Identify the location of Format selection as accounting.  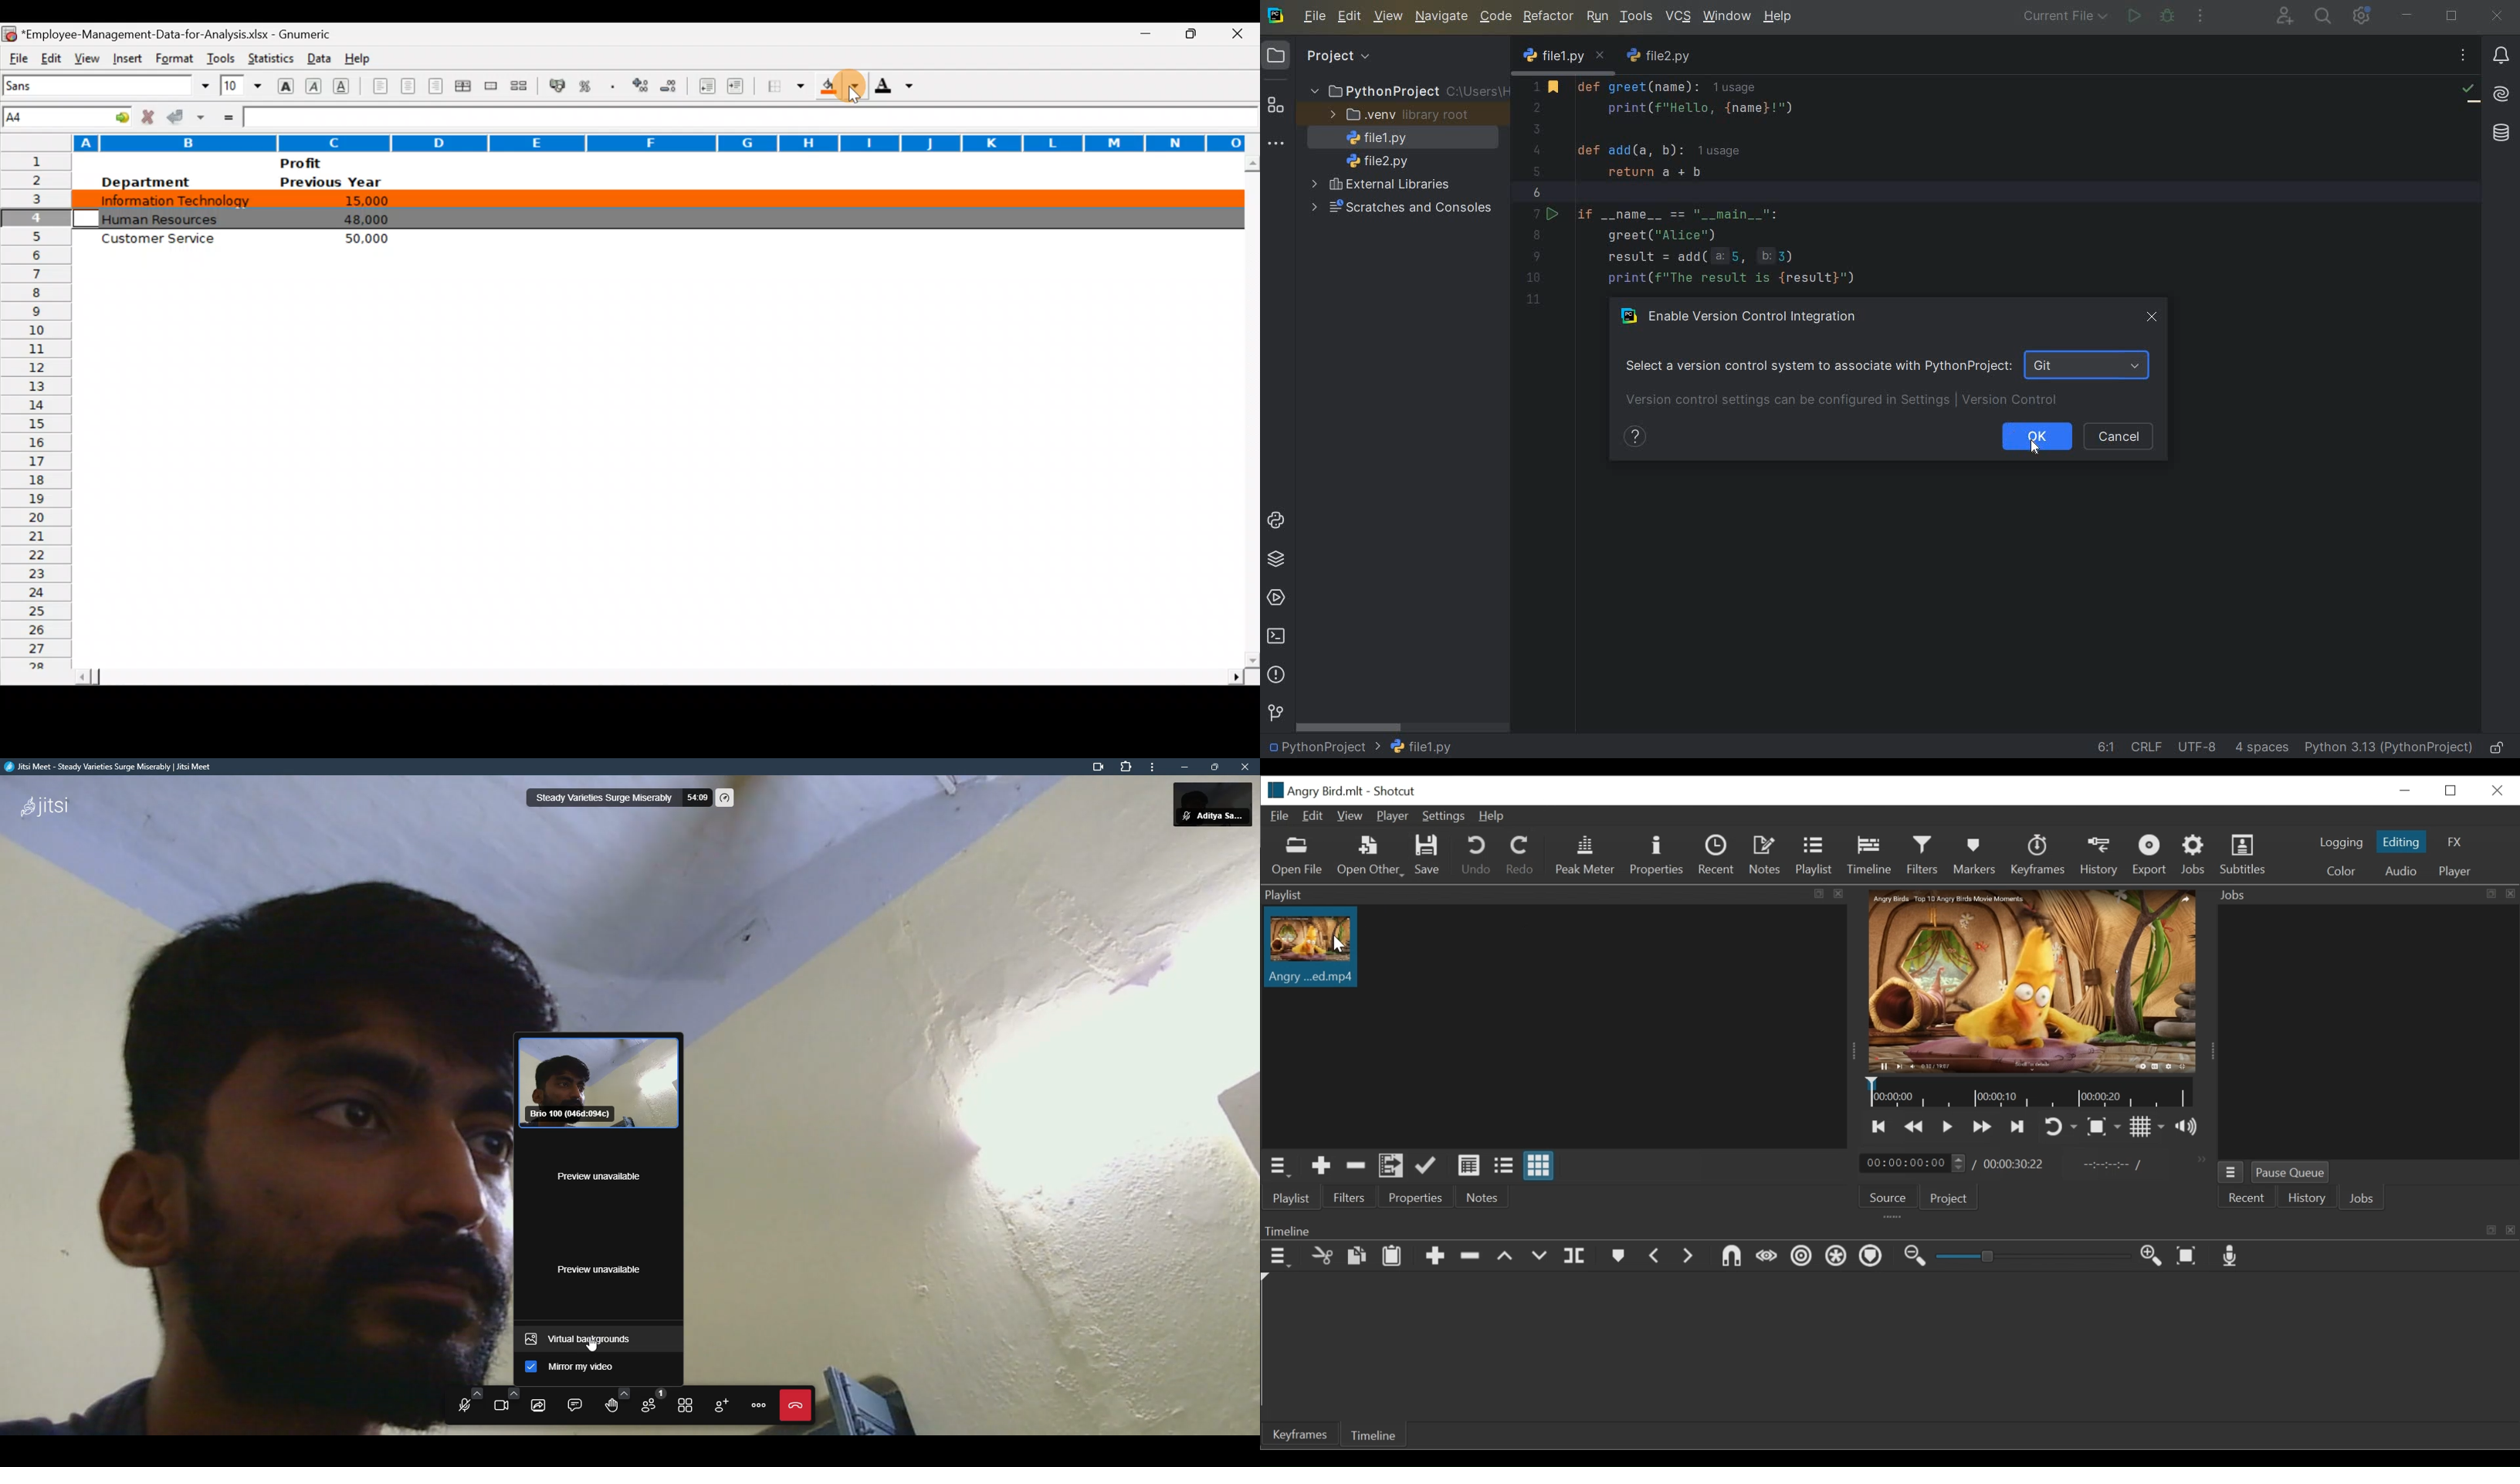
(558, 84).